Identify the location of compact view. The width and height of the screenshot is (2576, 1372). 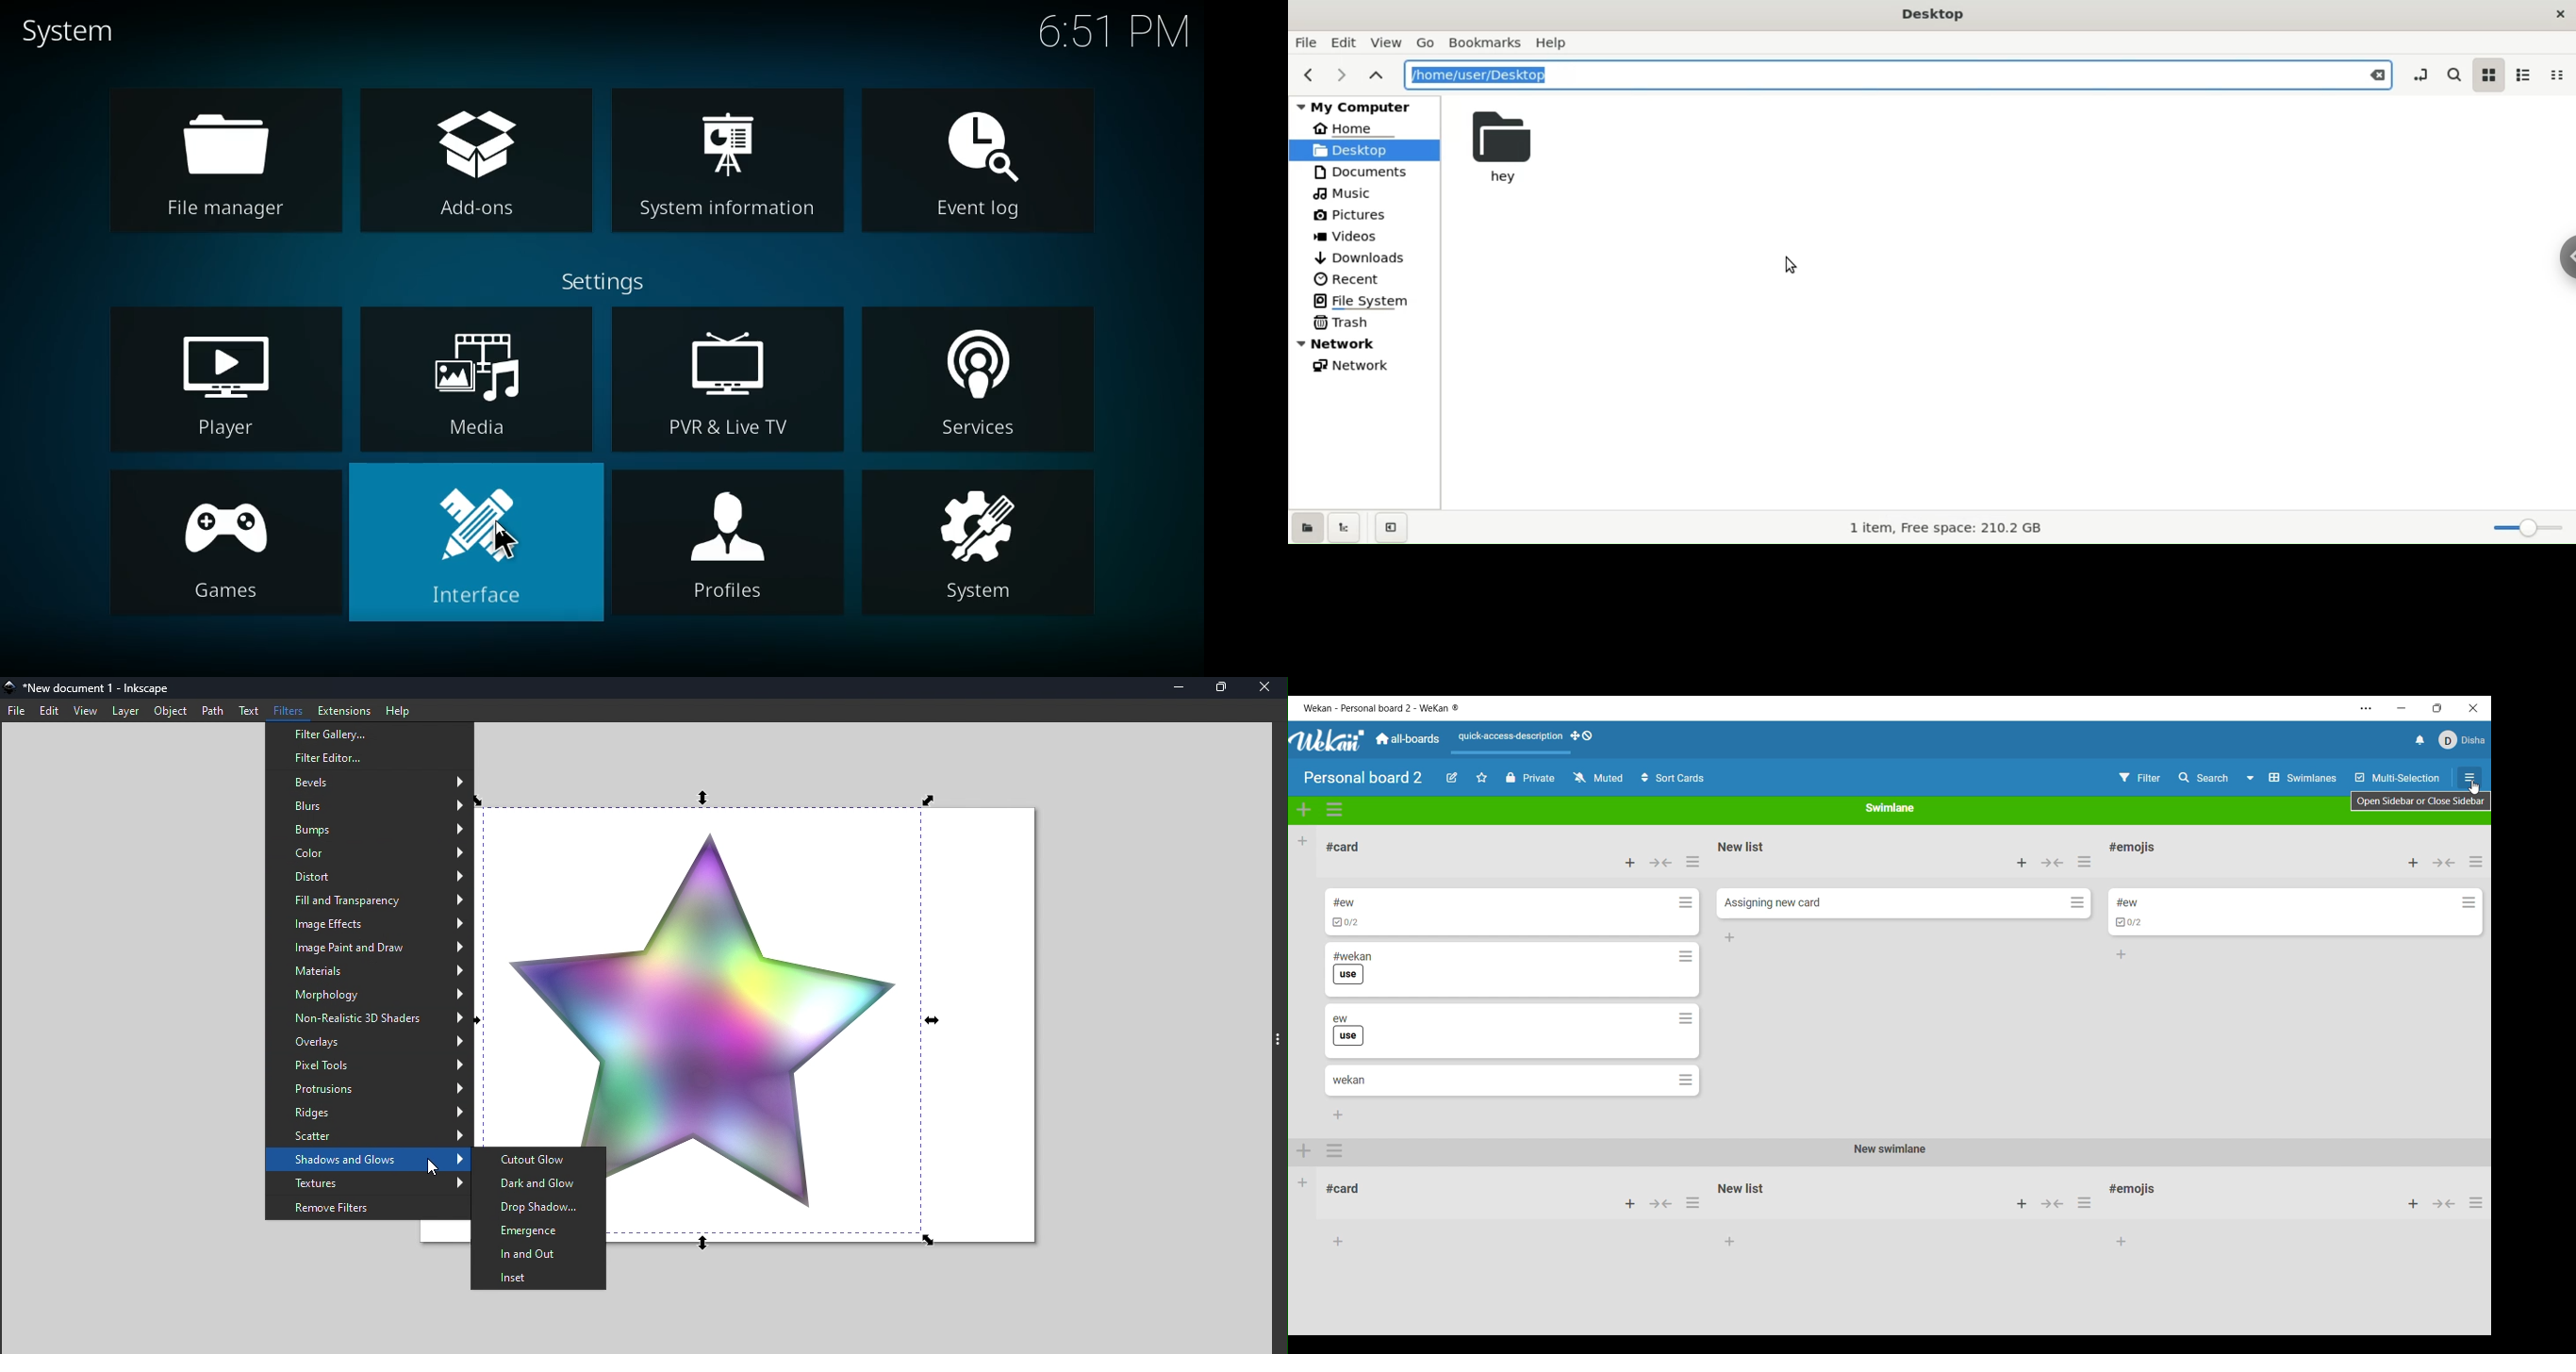
(2560, 74).